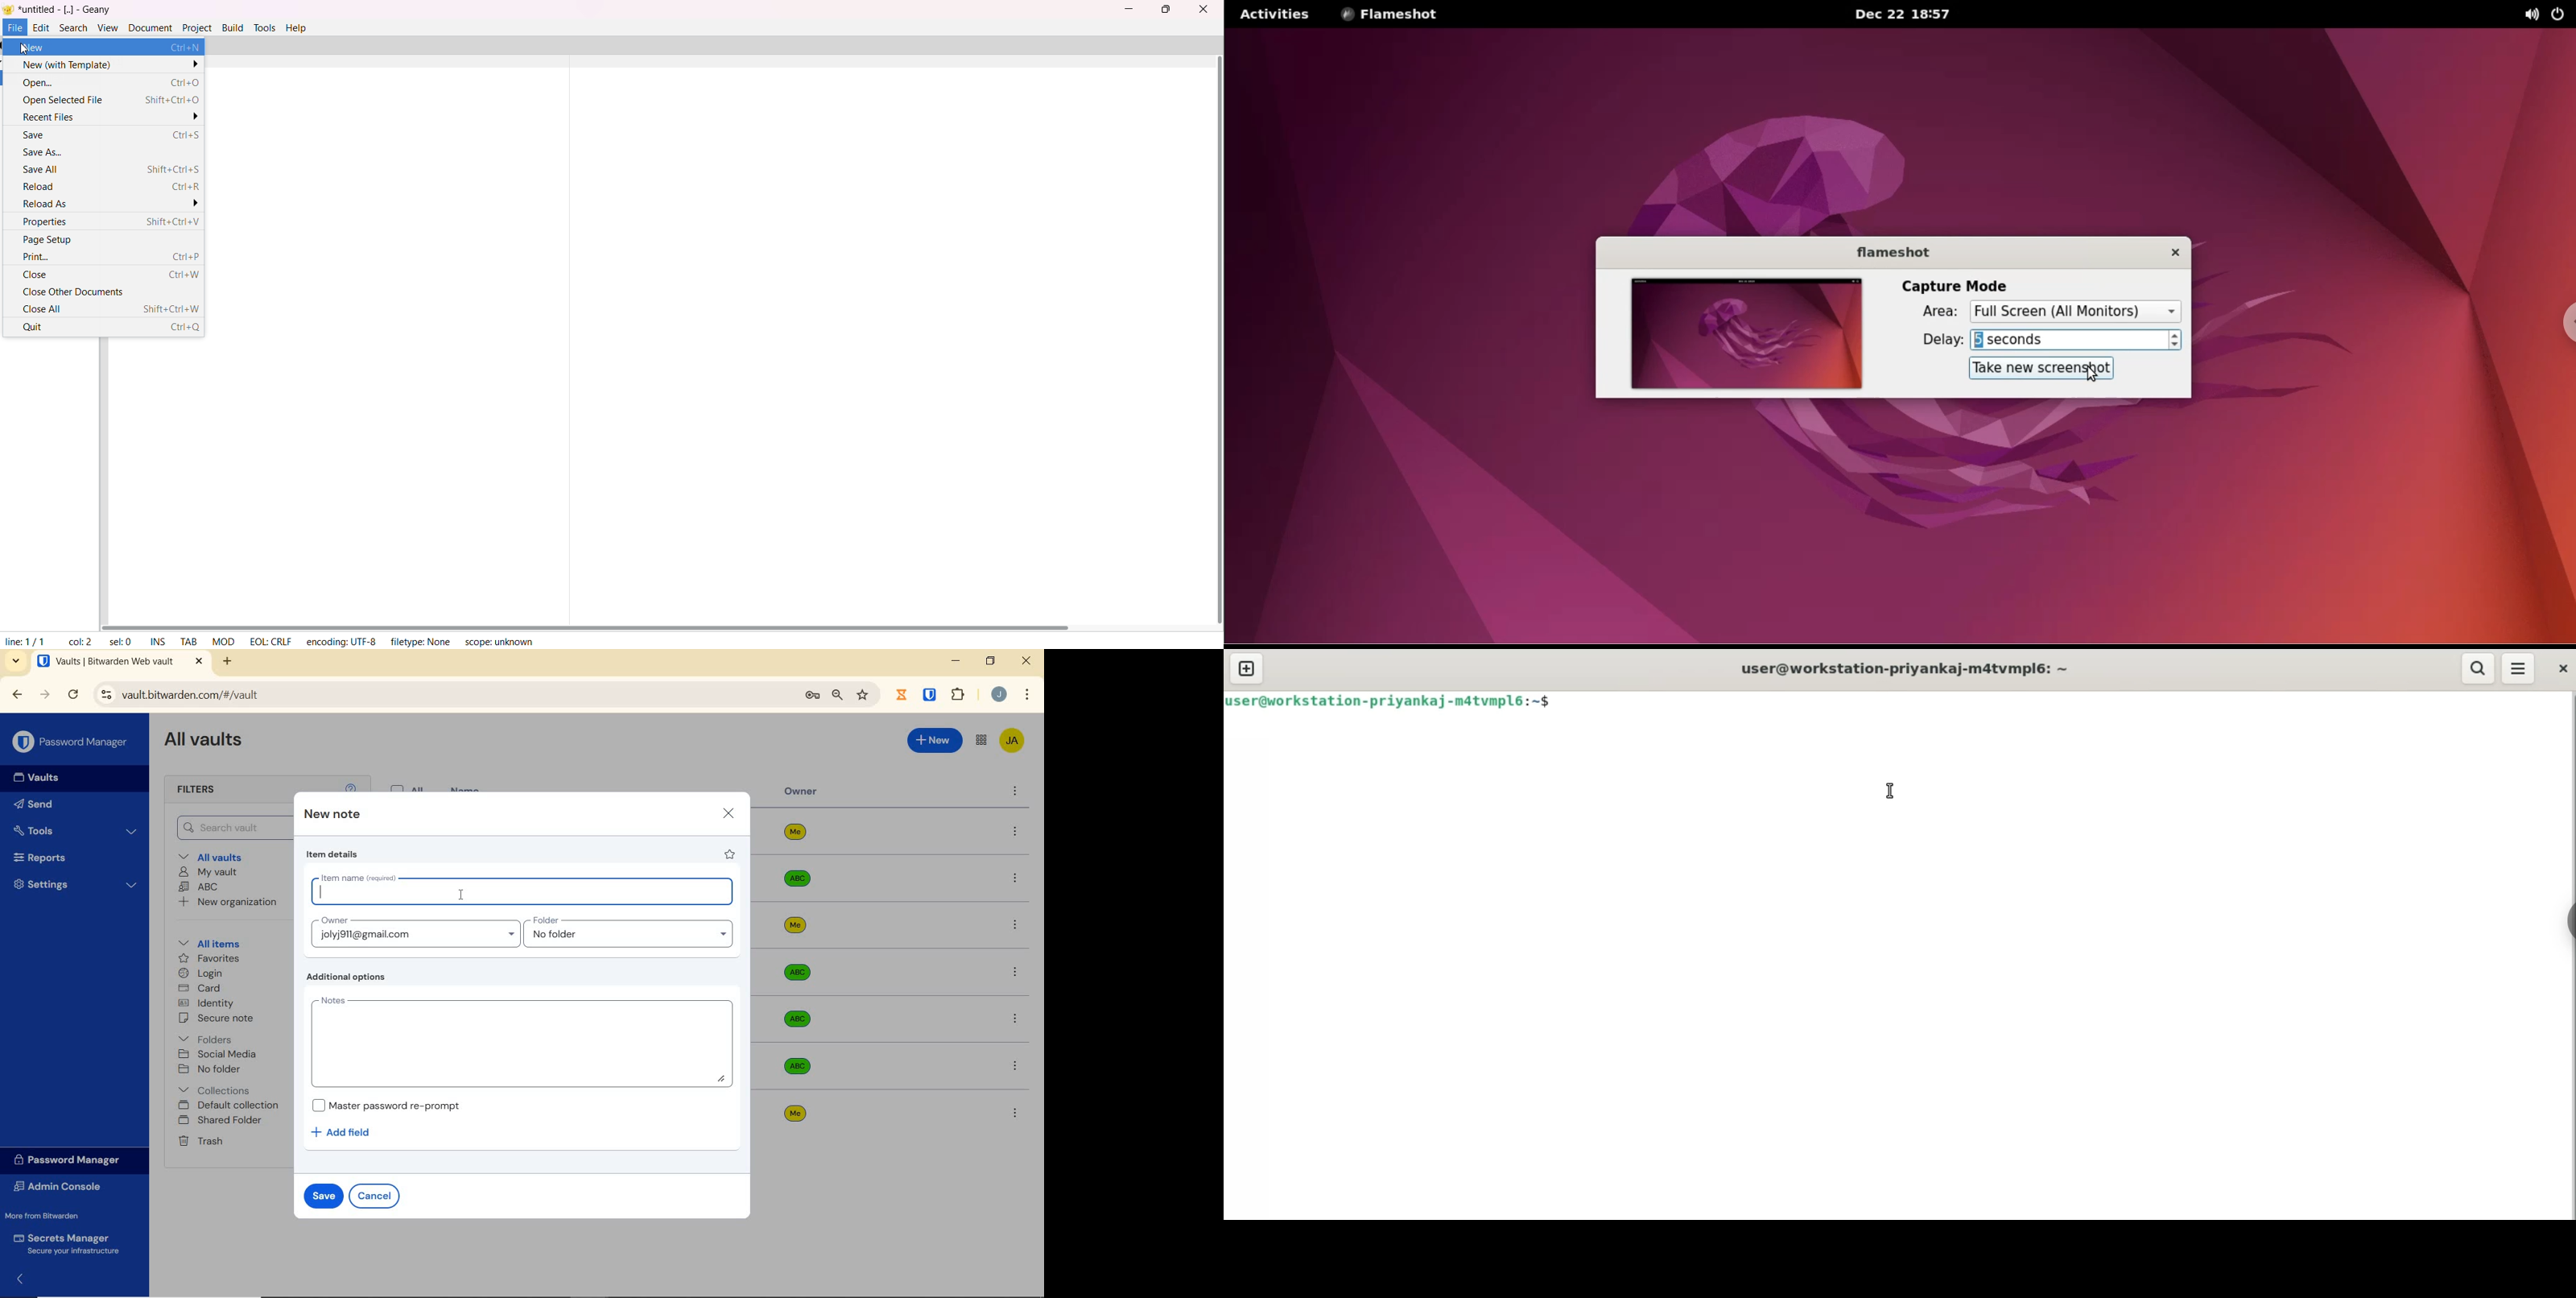  Describe the element at coordinates (1015, 793) in the screenshot. I see `more options` at that location.